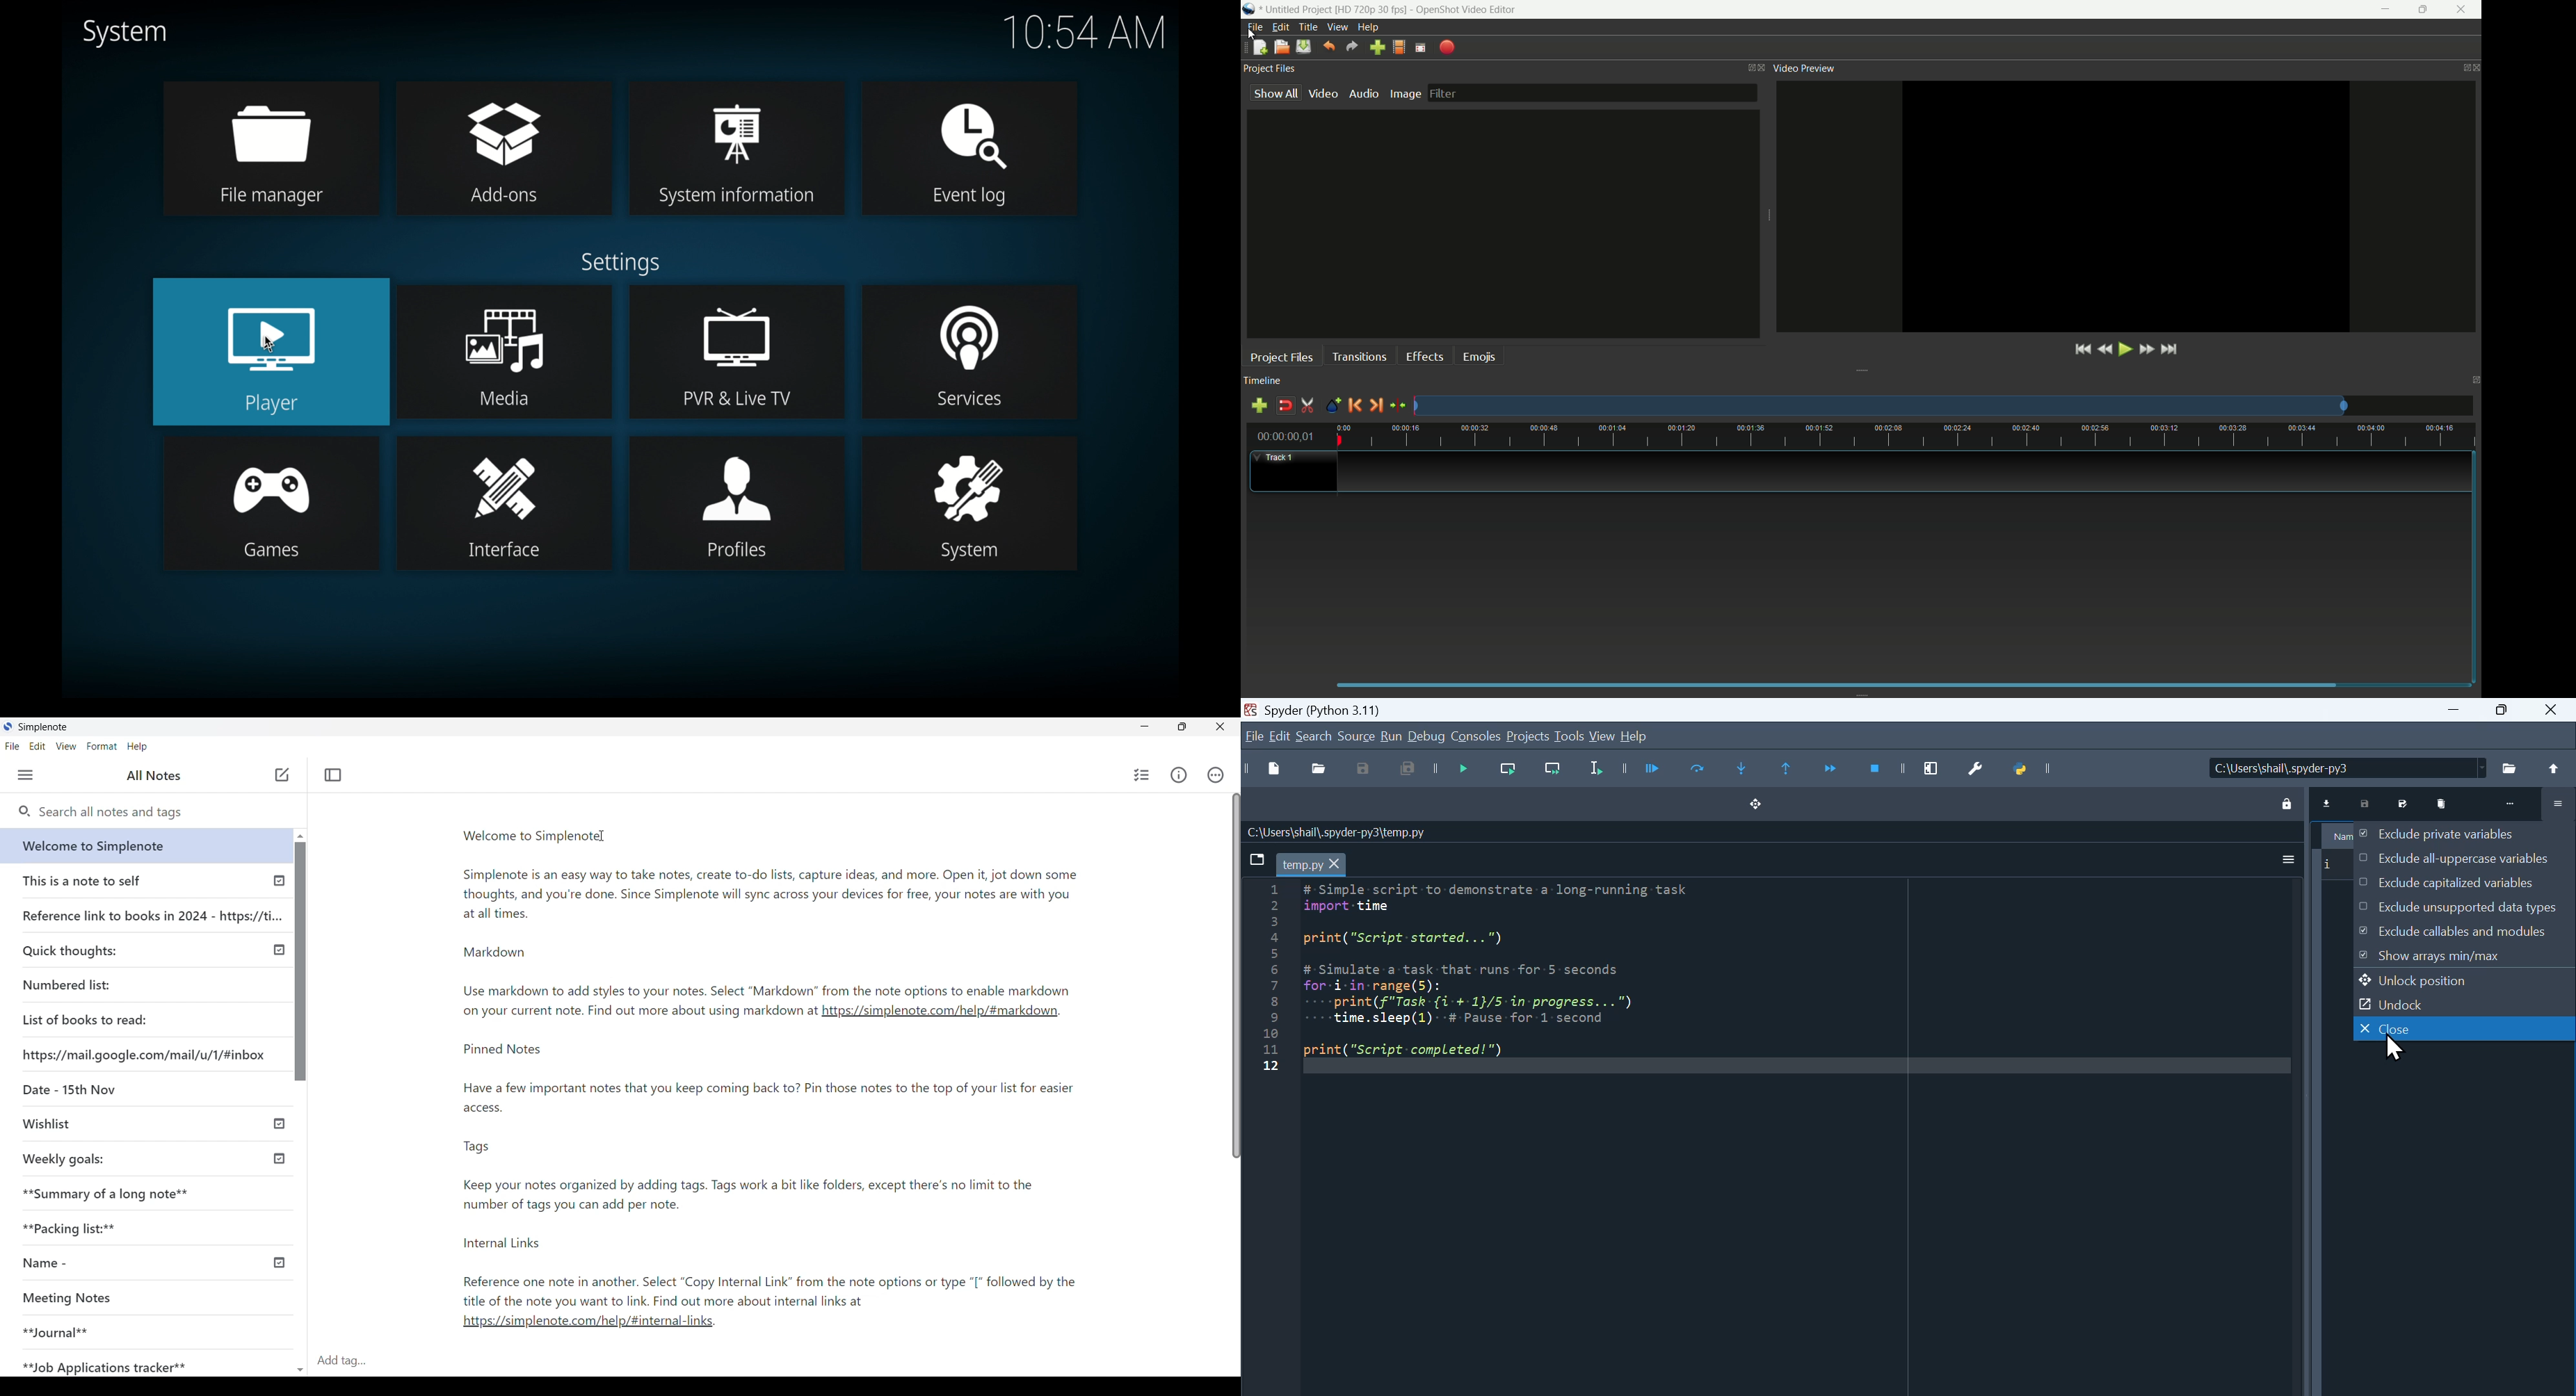 The height and width of the screenshot is (1400, 2576). Describe the element at coordinates (37, 746) in the screenshot. I see `Edit menu` at that location.